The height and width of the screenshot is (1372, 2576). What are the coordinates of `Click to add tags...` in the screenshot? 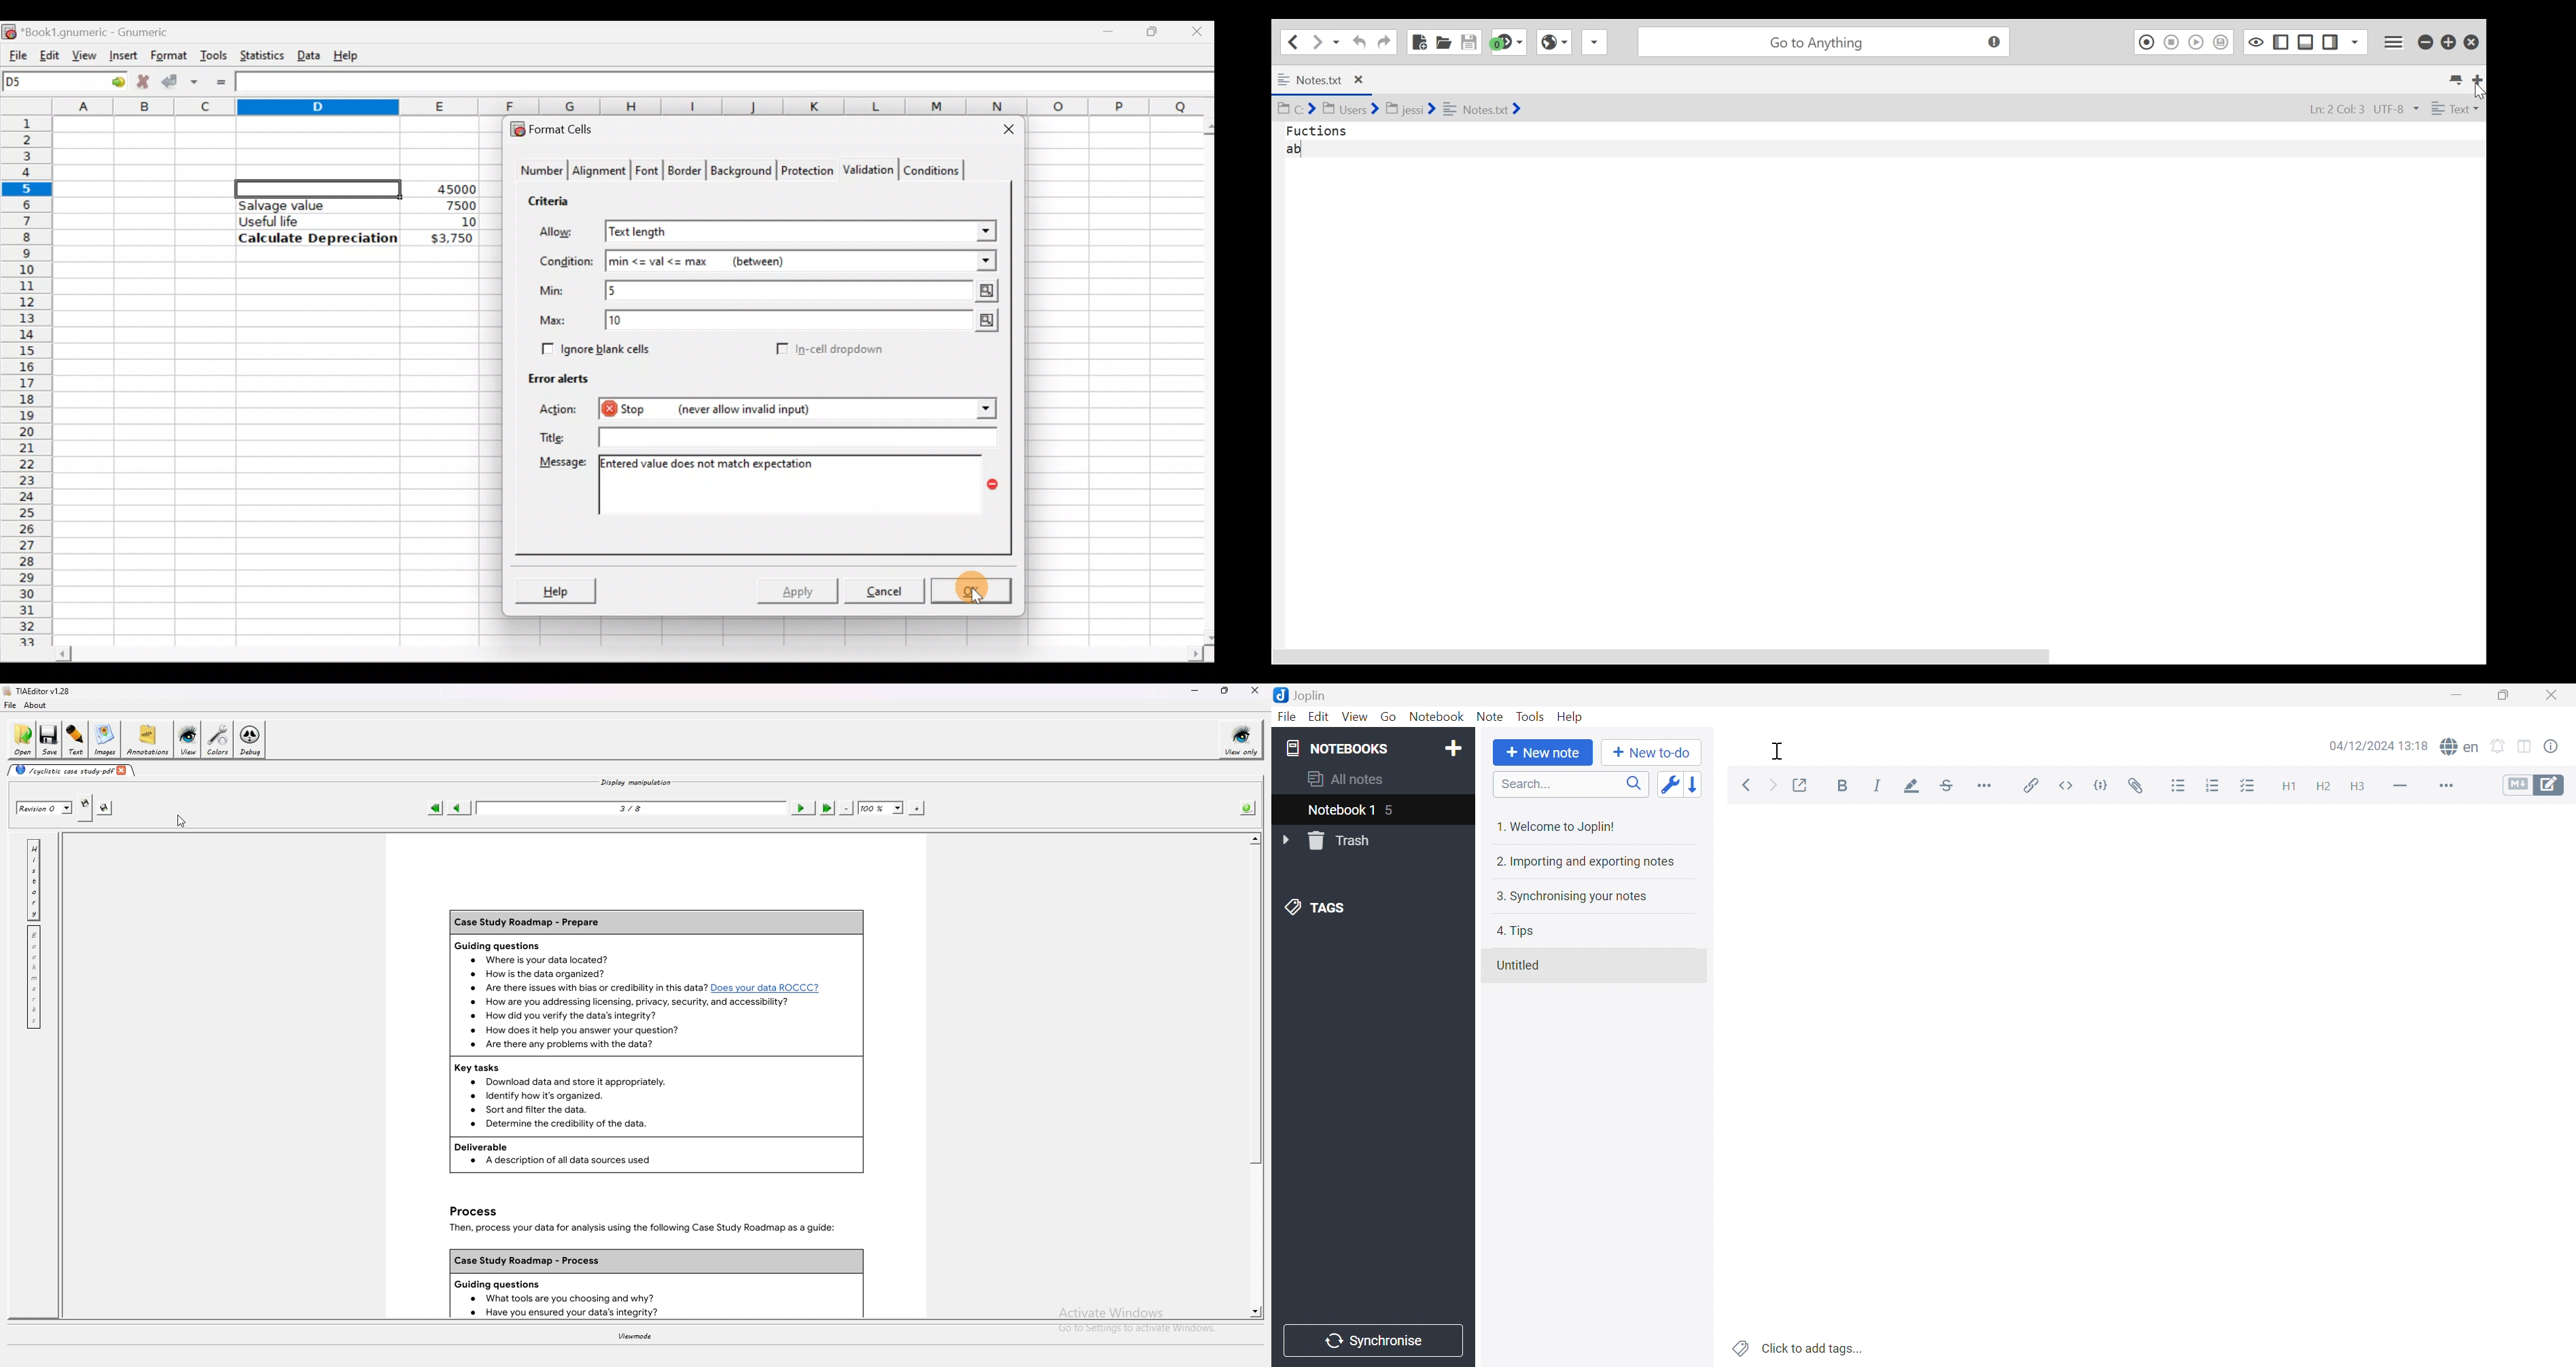 It's located at (1798, 1347).